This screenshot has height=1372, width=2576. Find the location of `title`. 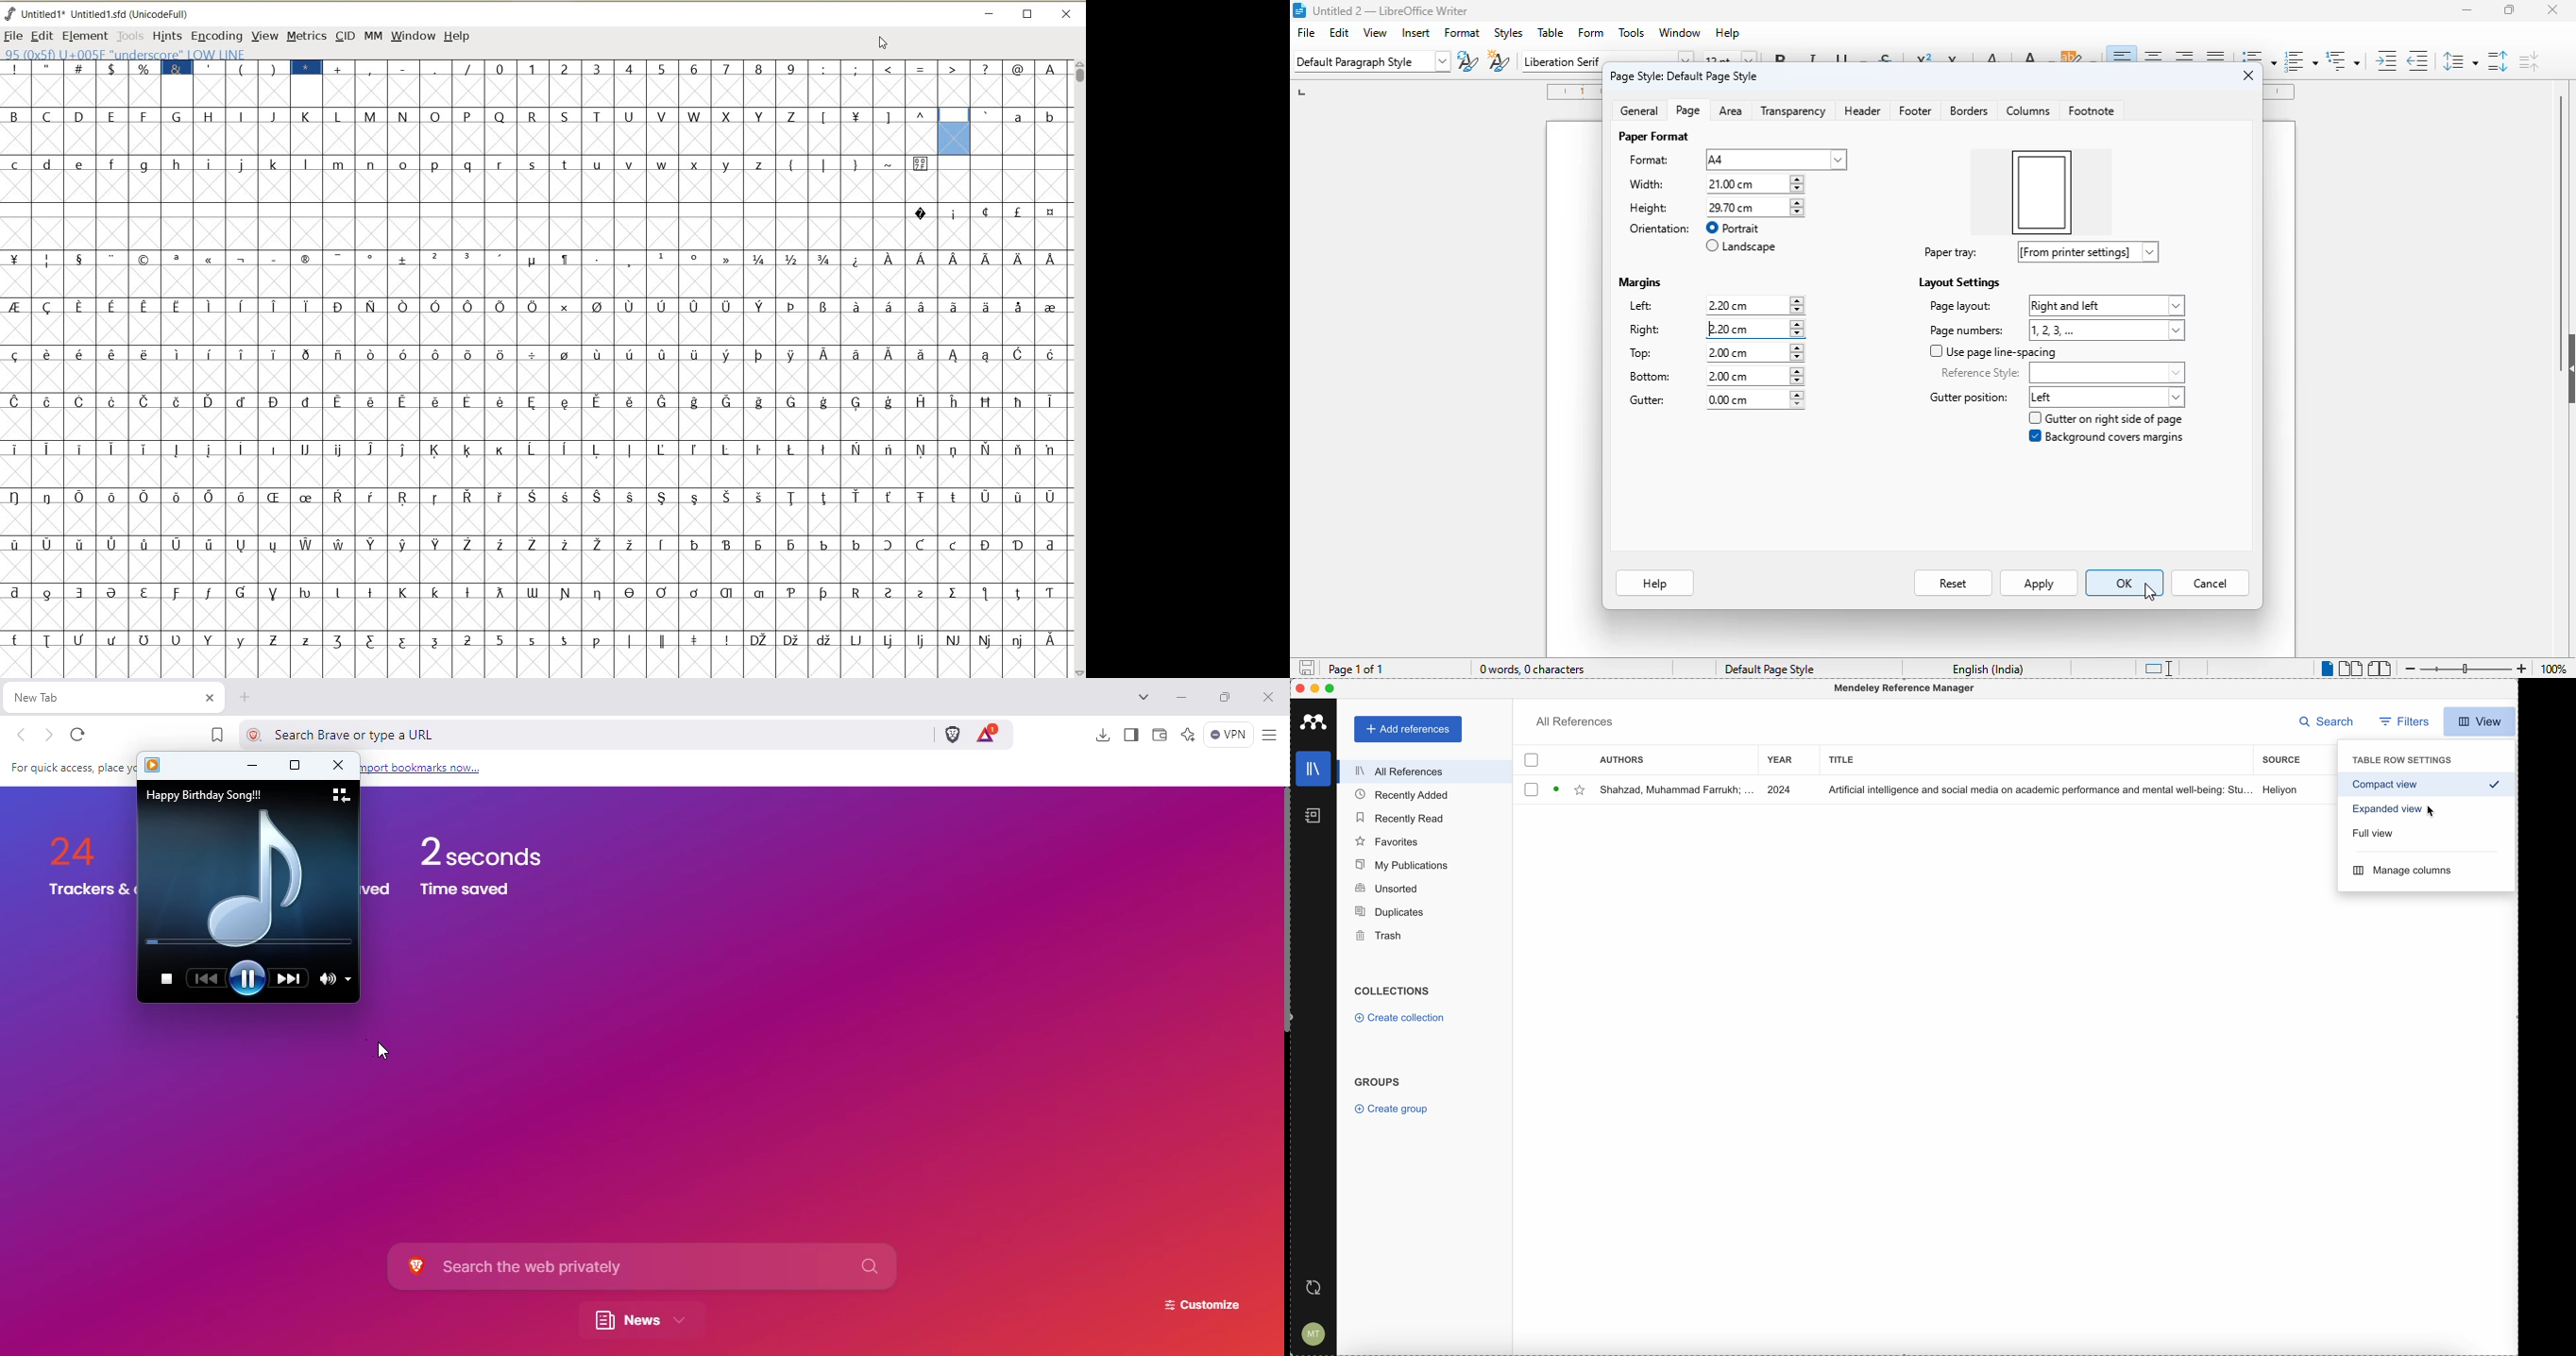

title is located at coordinates (1844, 761).